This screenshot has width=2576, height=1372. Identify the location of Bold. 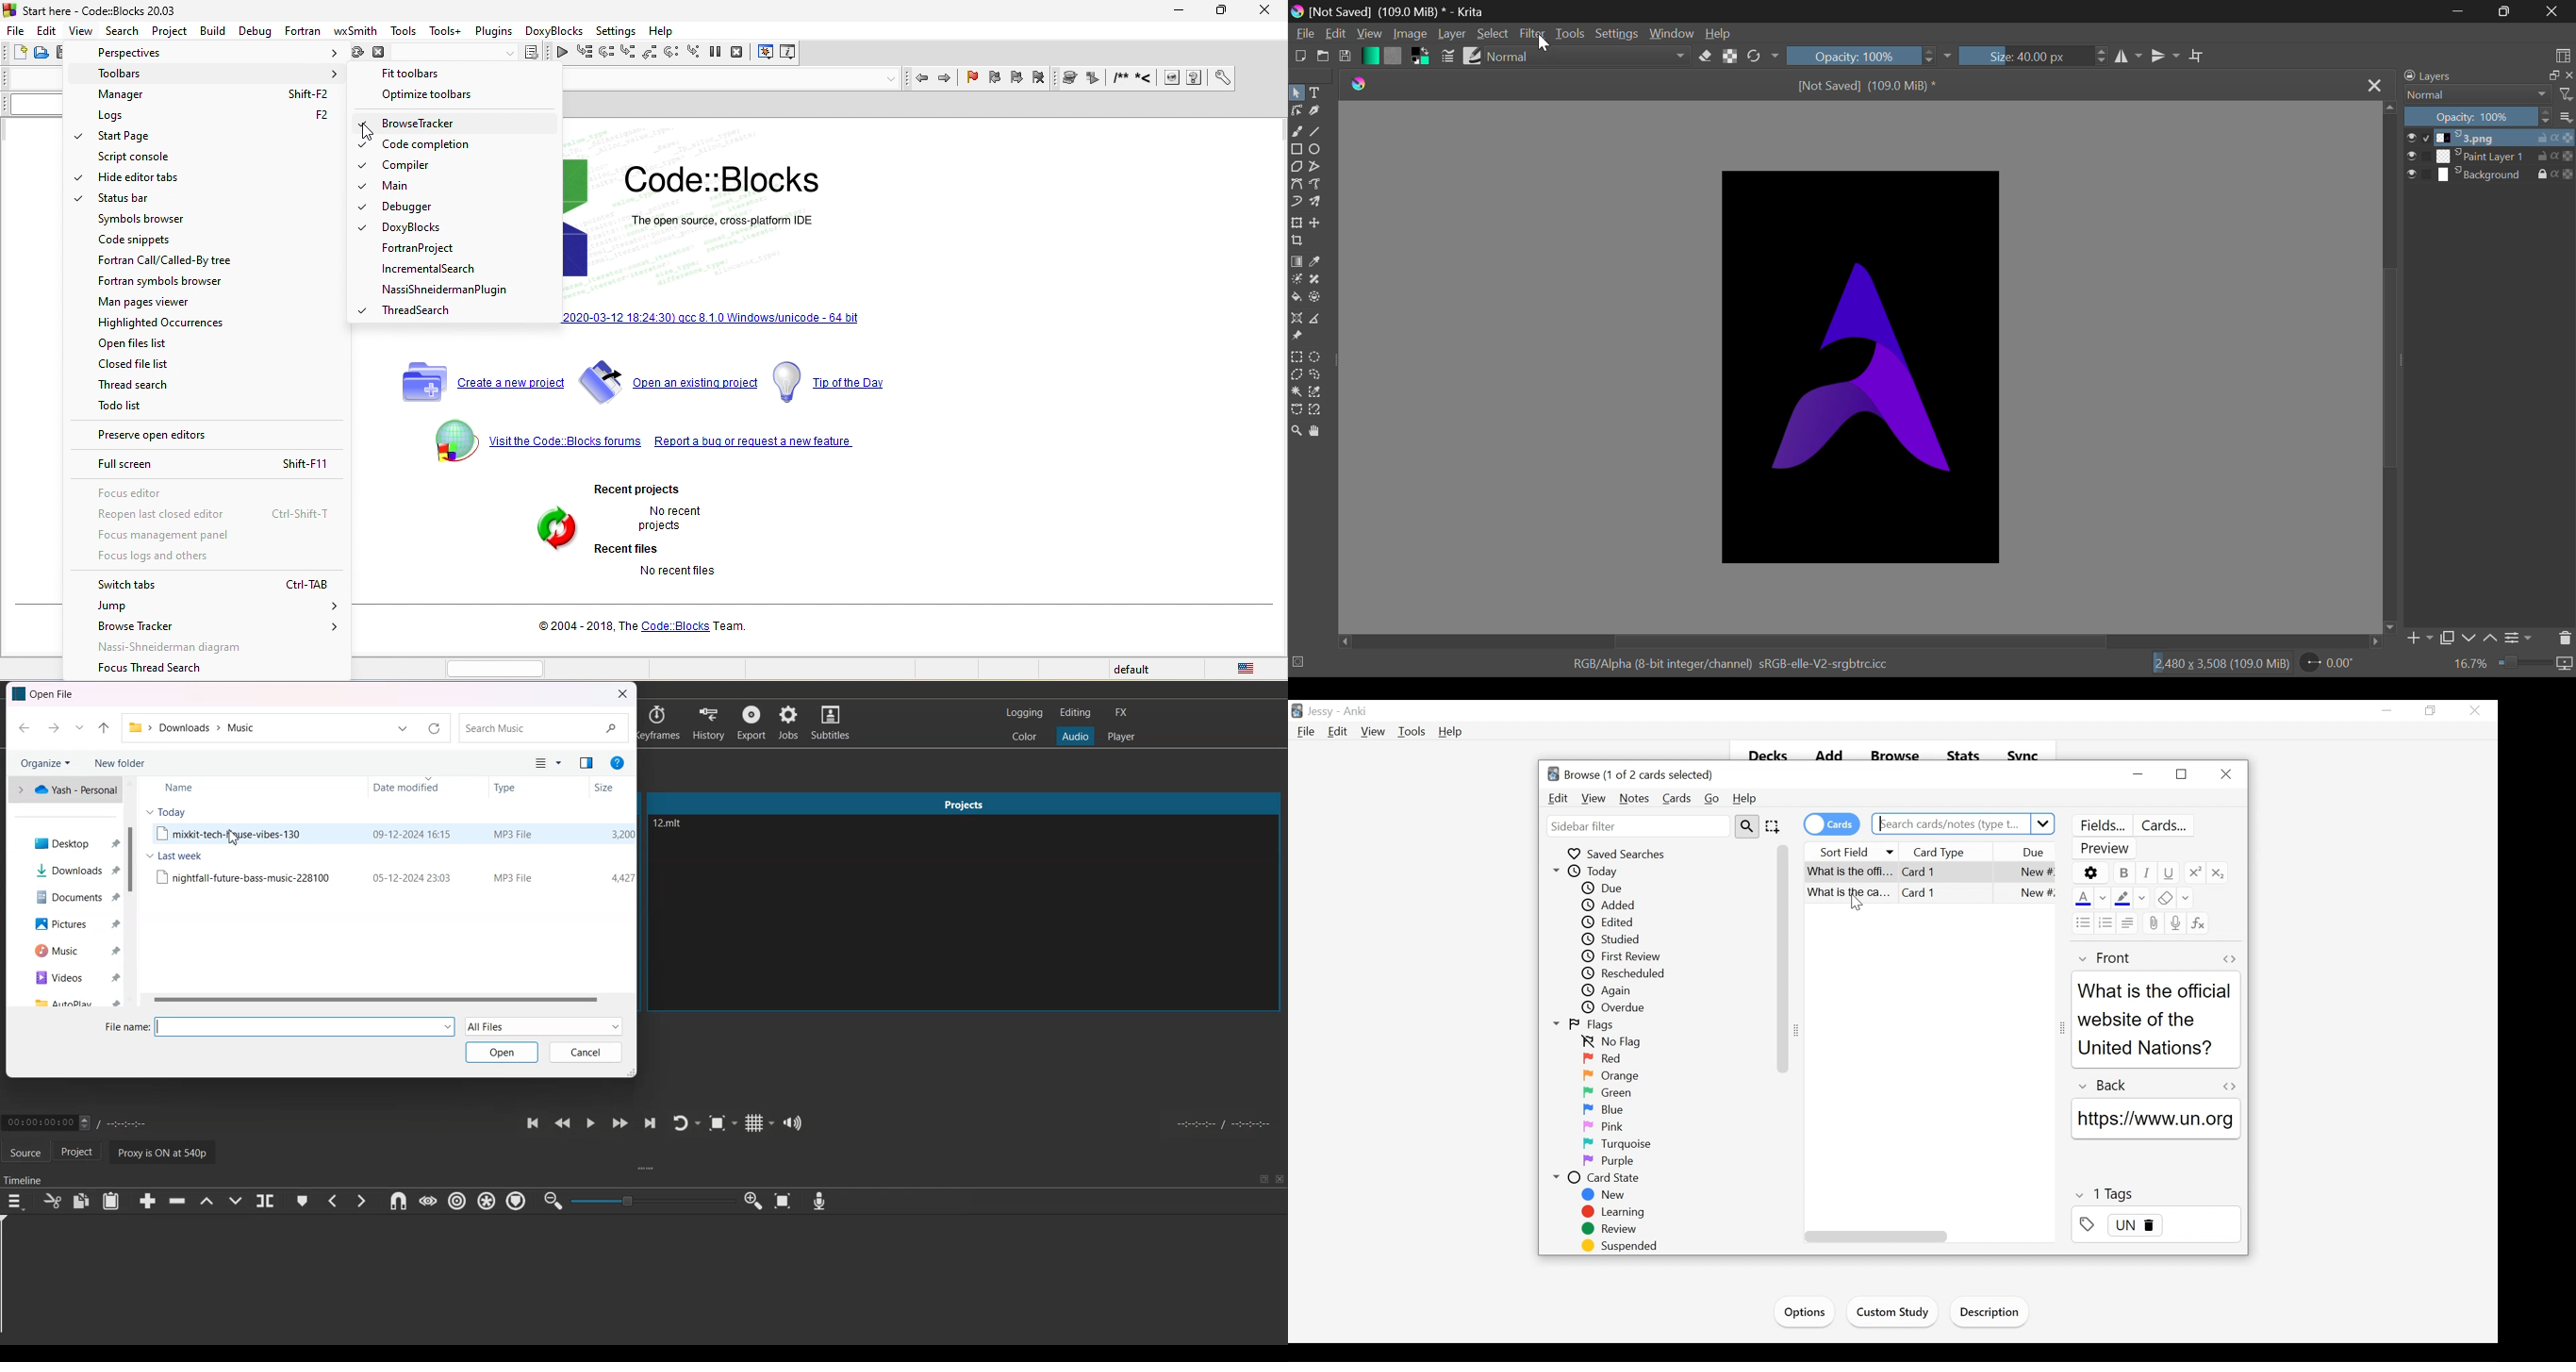
(2123, 873).